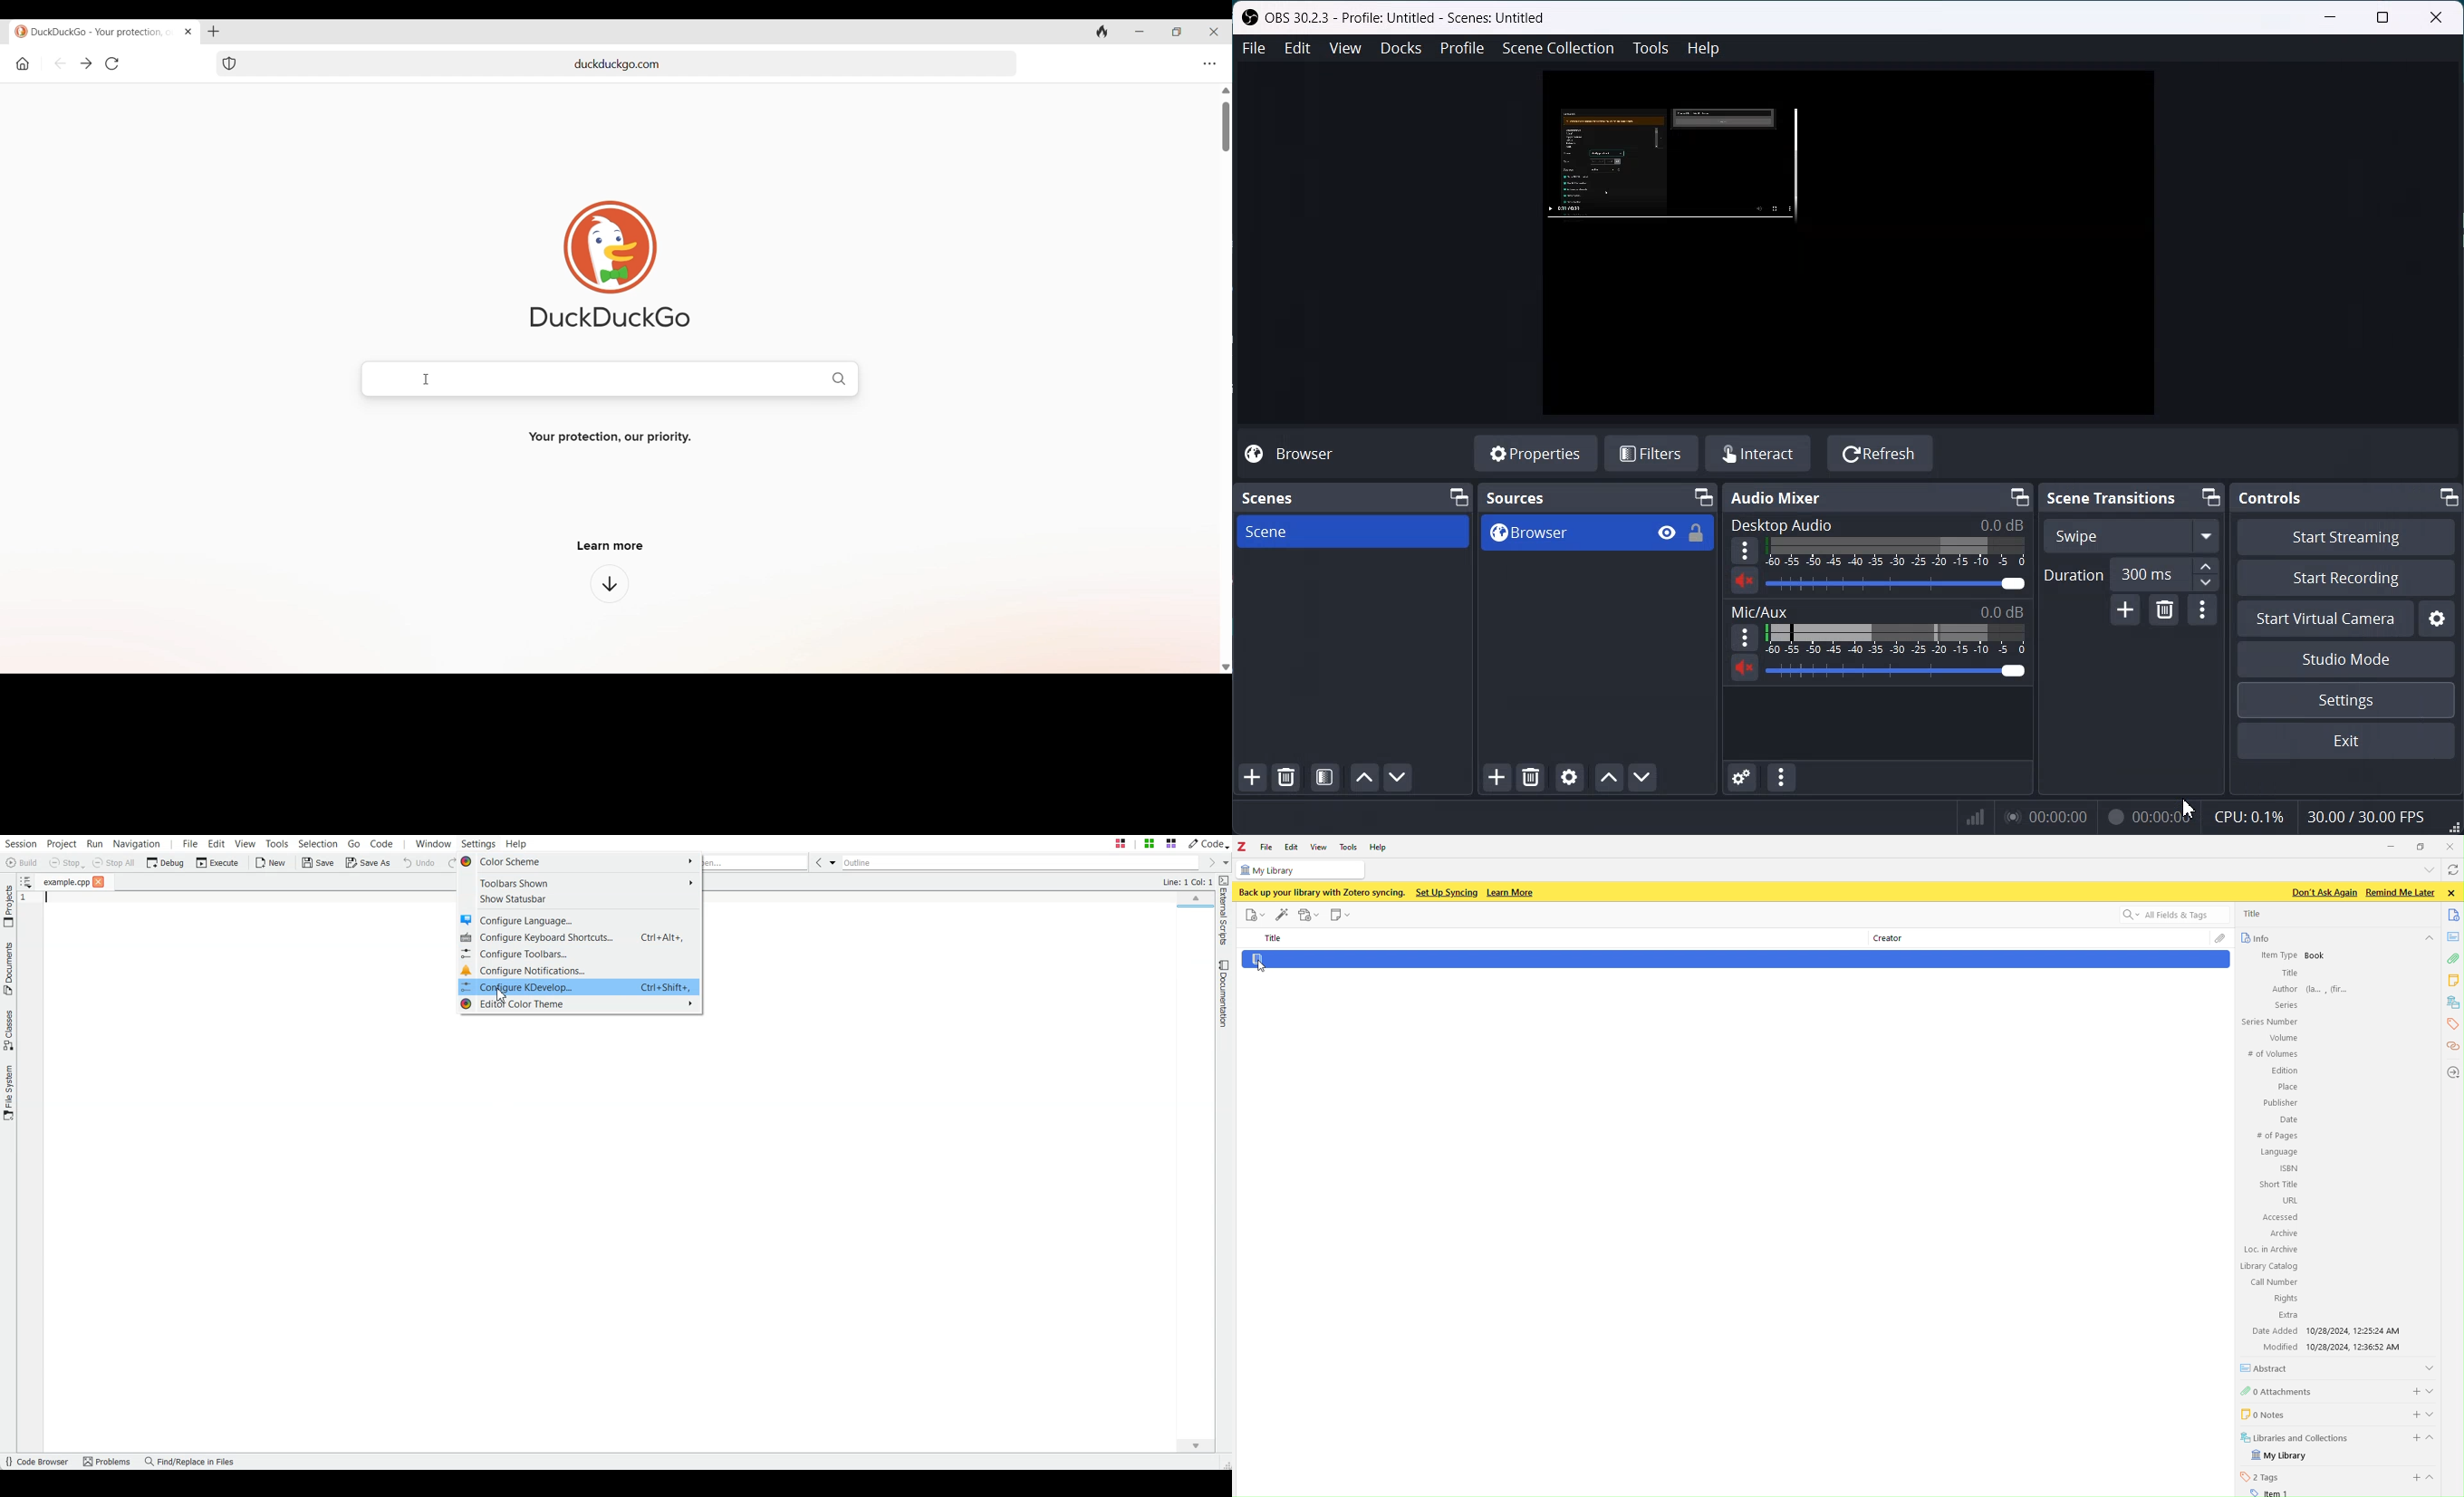 The height and width of the screenshot is (1512, 2464). I want to click on Browser, so click(1562, 533).